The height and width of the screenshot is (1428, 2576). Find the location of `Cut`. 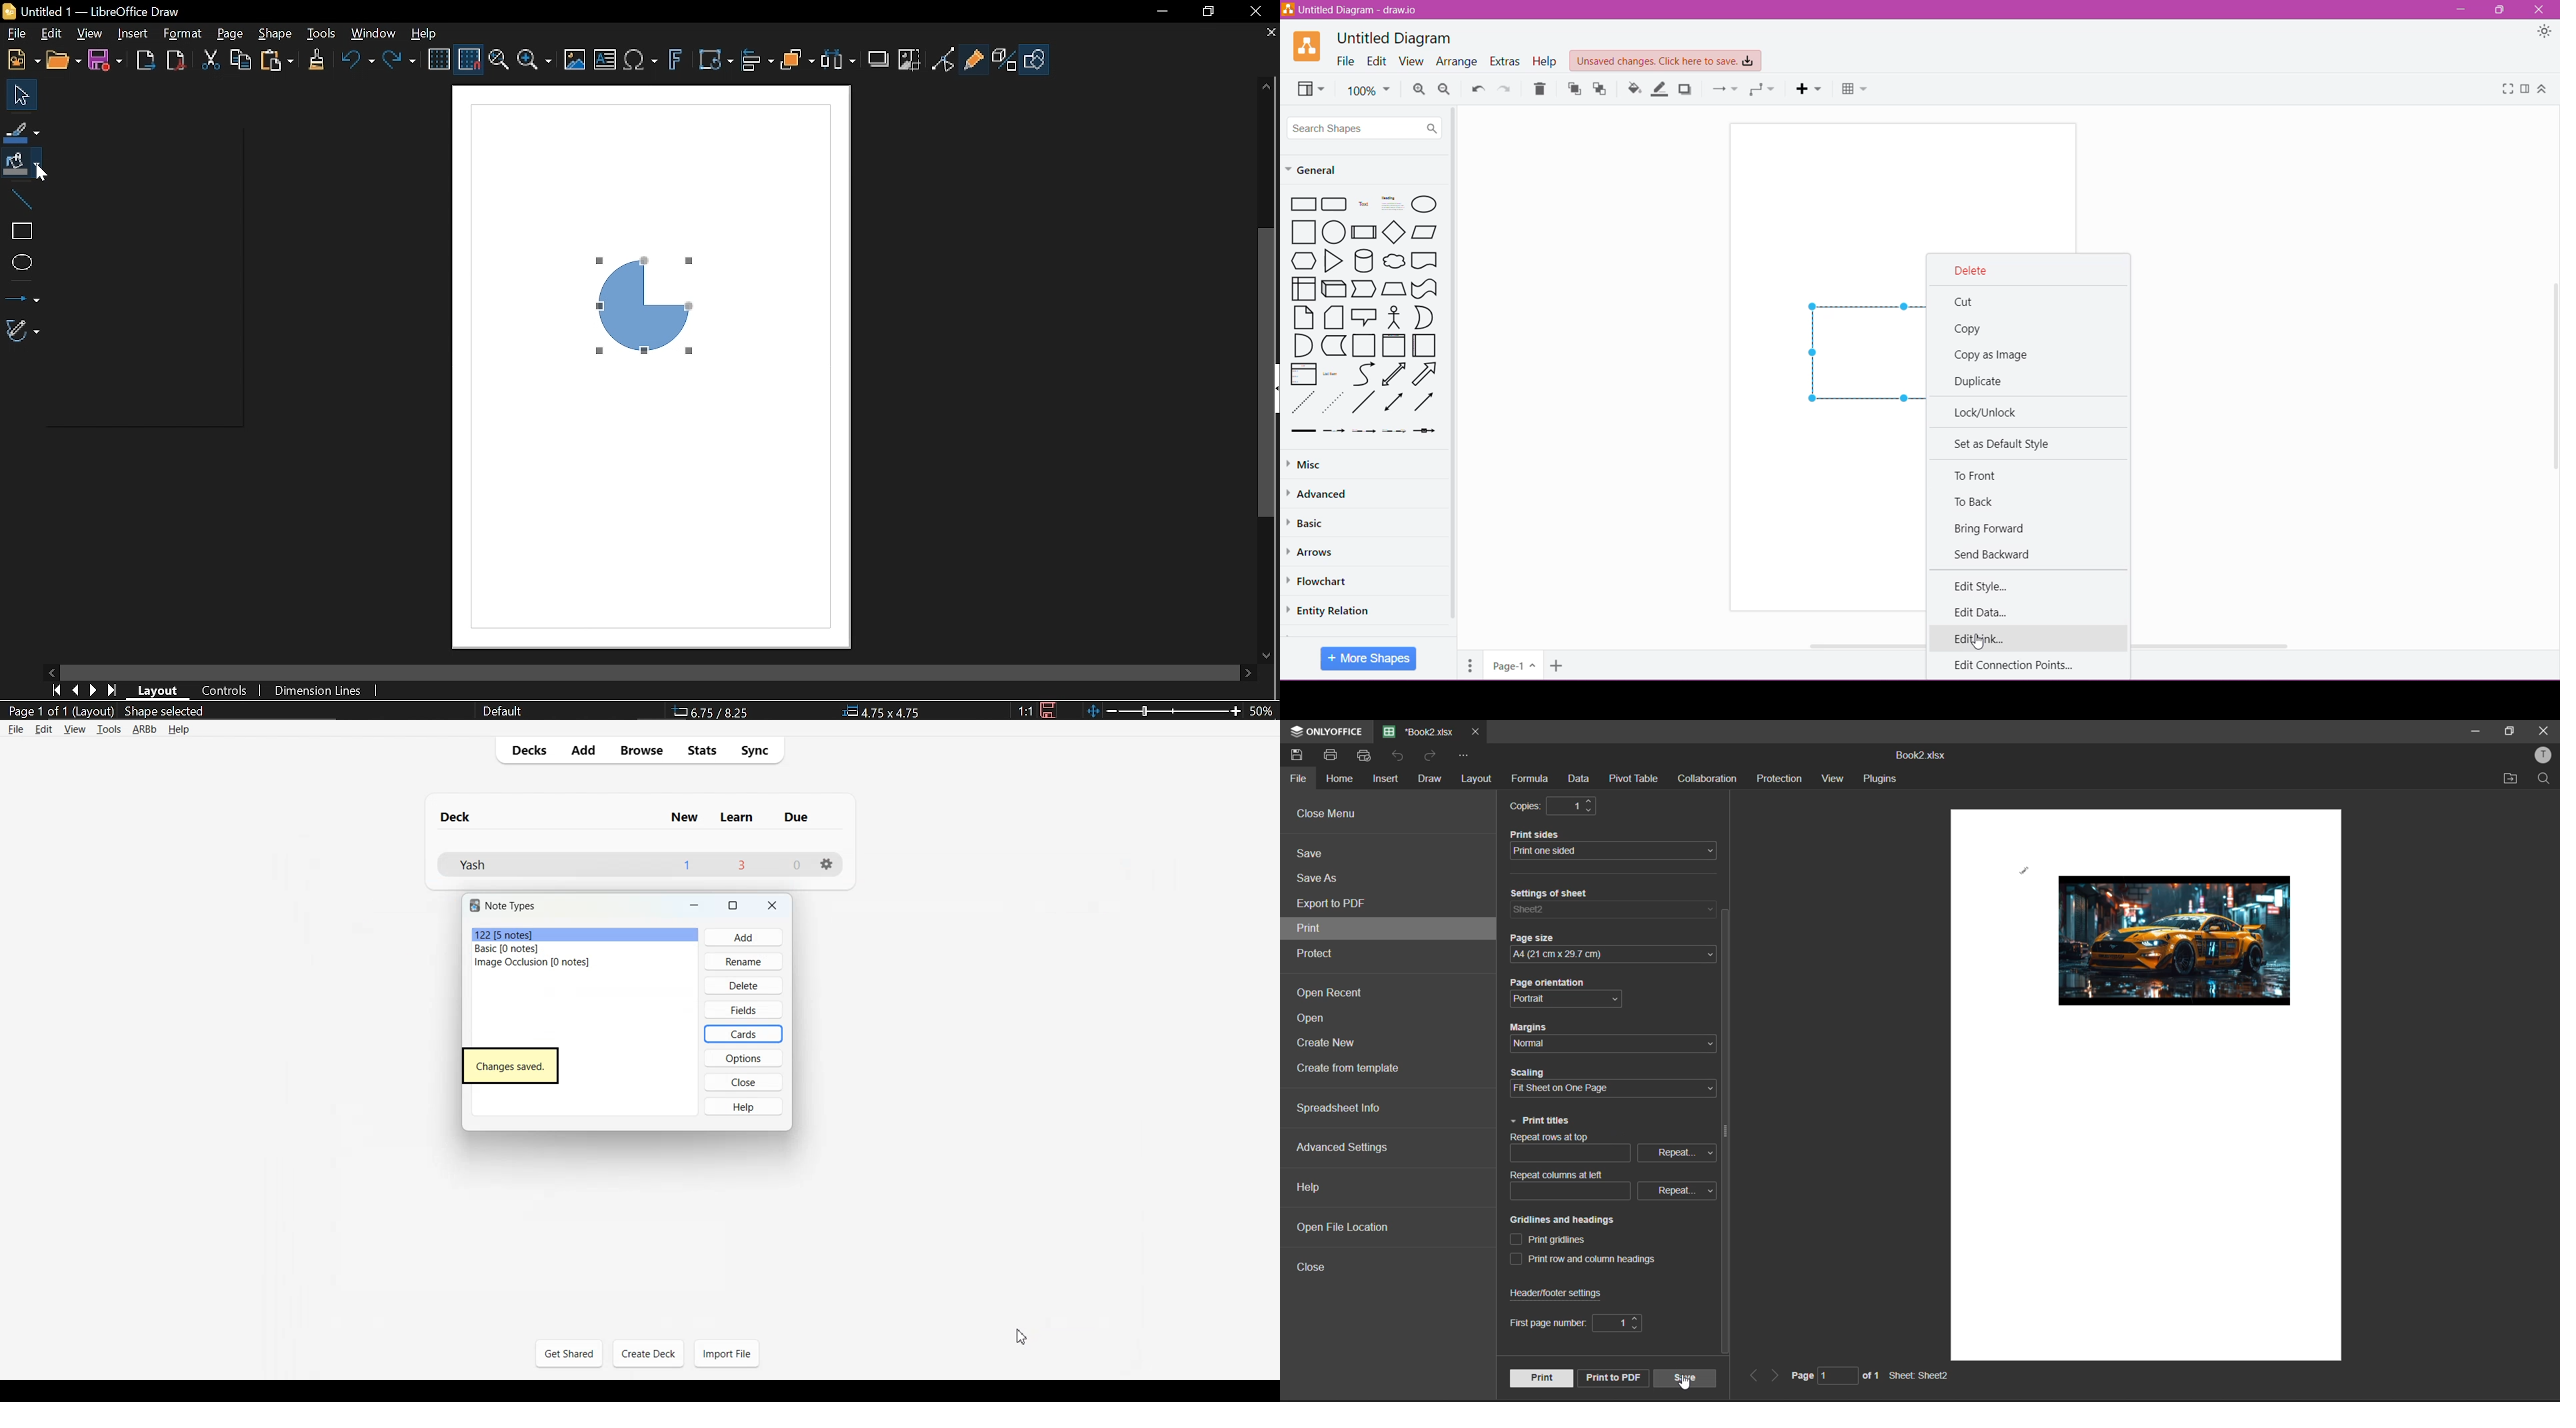

Cut is located at coordinates (1966, 301).